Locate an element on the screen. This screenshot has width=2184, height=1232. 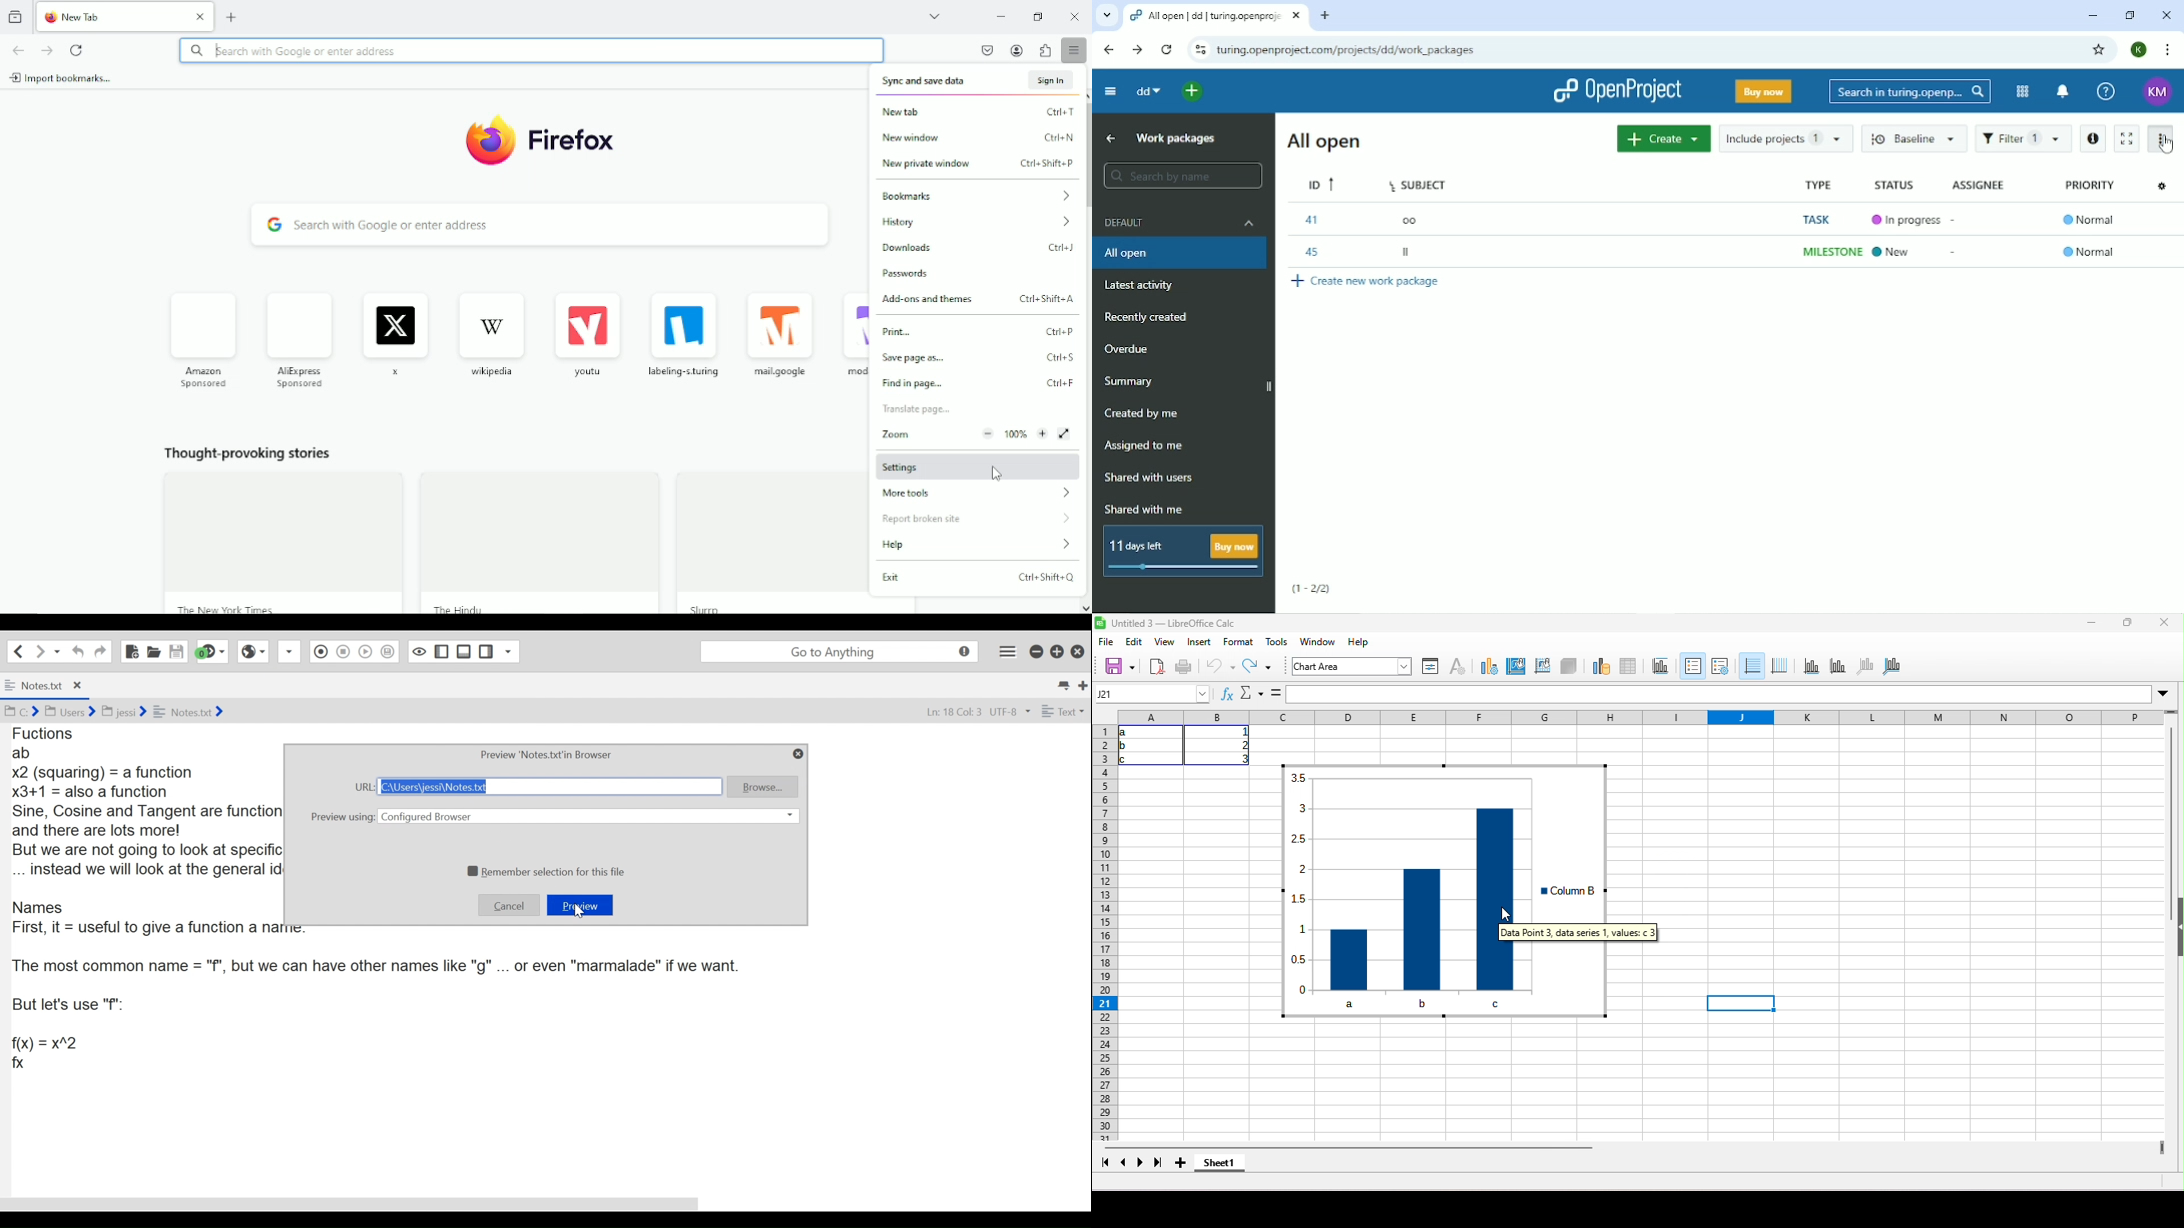
Reload this page is located at coordinates (1168, 49).